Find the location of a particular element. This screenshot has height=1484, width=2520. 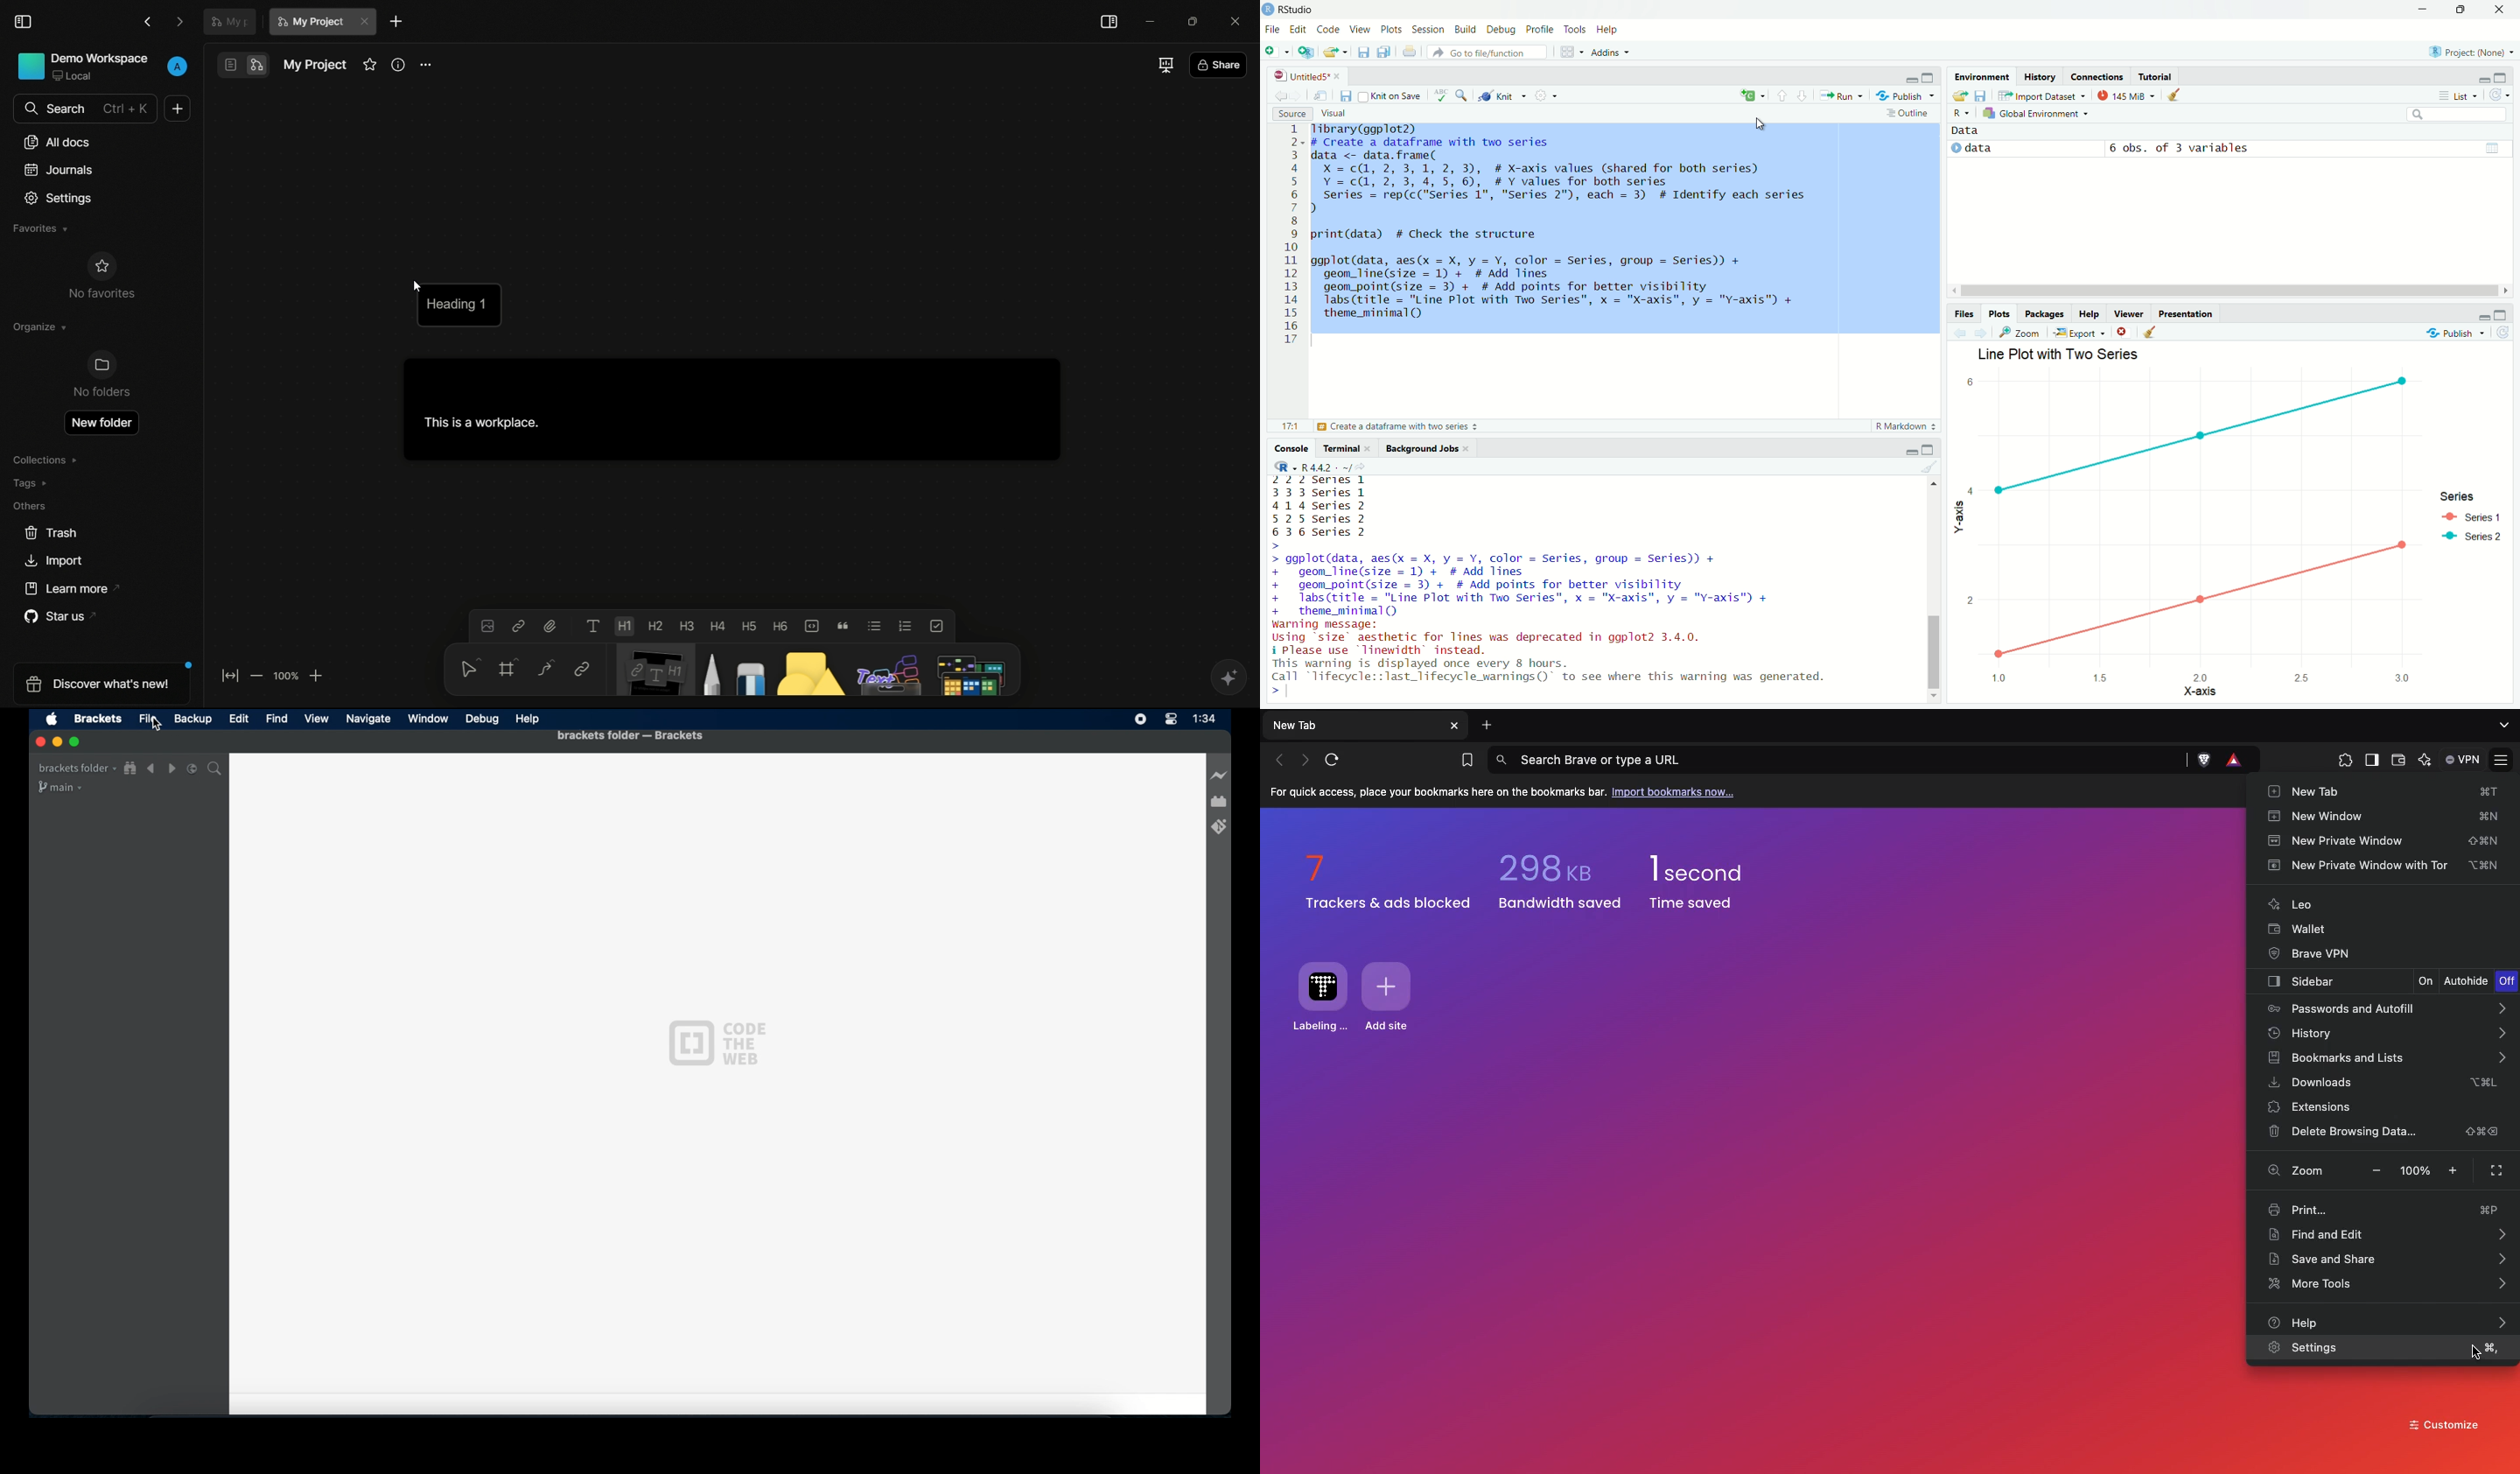

demo workspace is located at coordinates (87, 67).